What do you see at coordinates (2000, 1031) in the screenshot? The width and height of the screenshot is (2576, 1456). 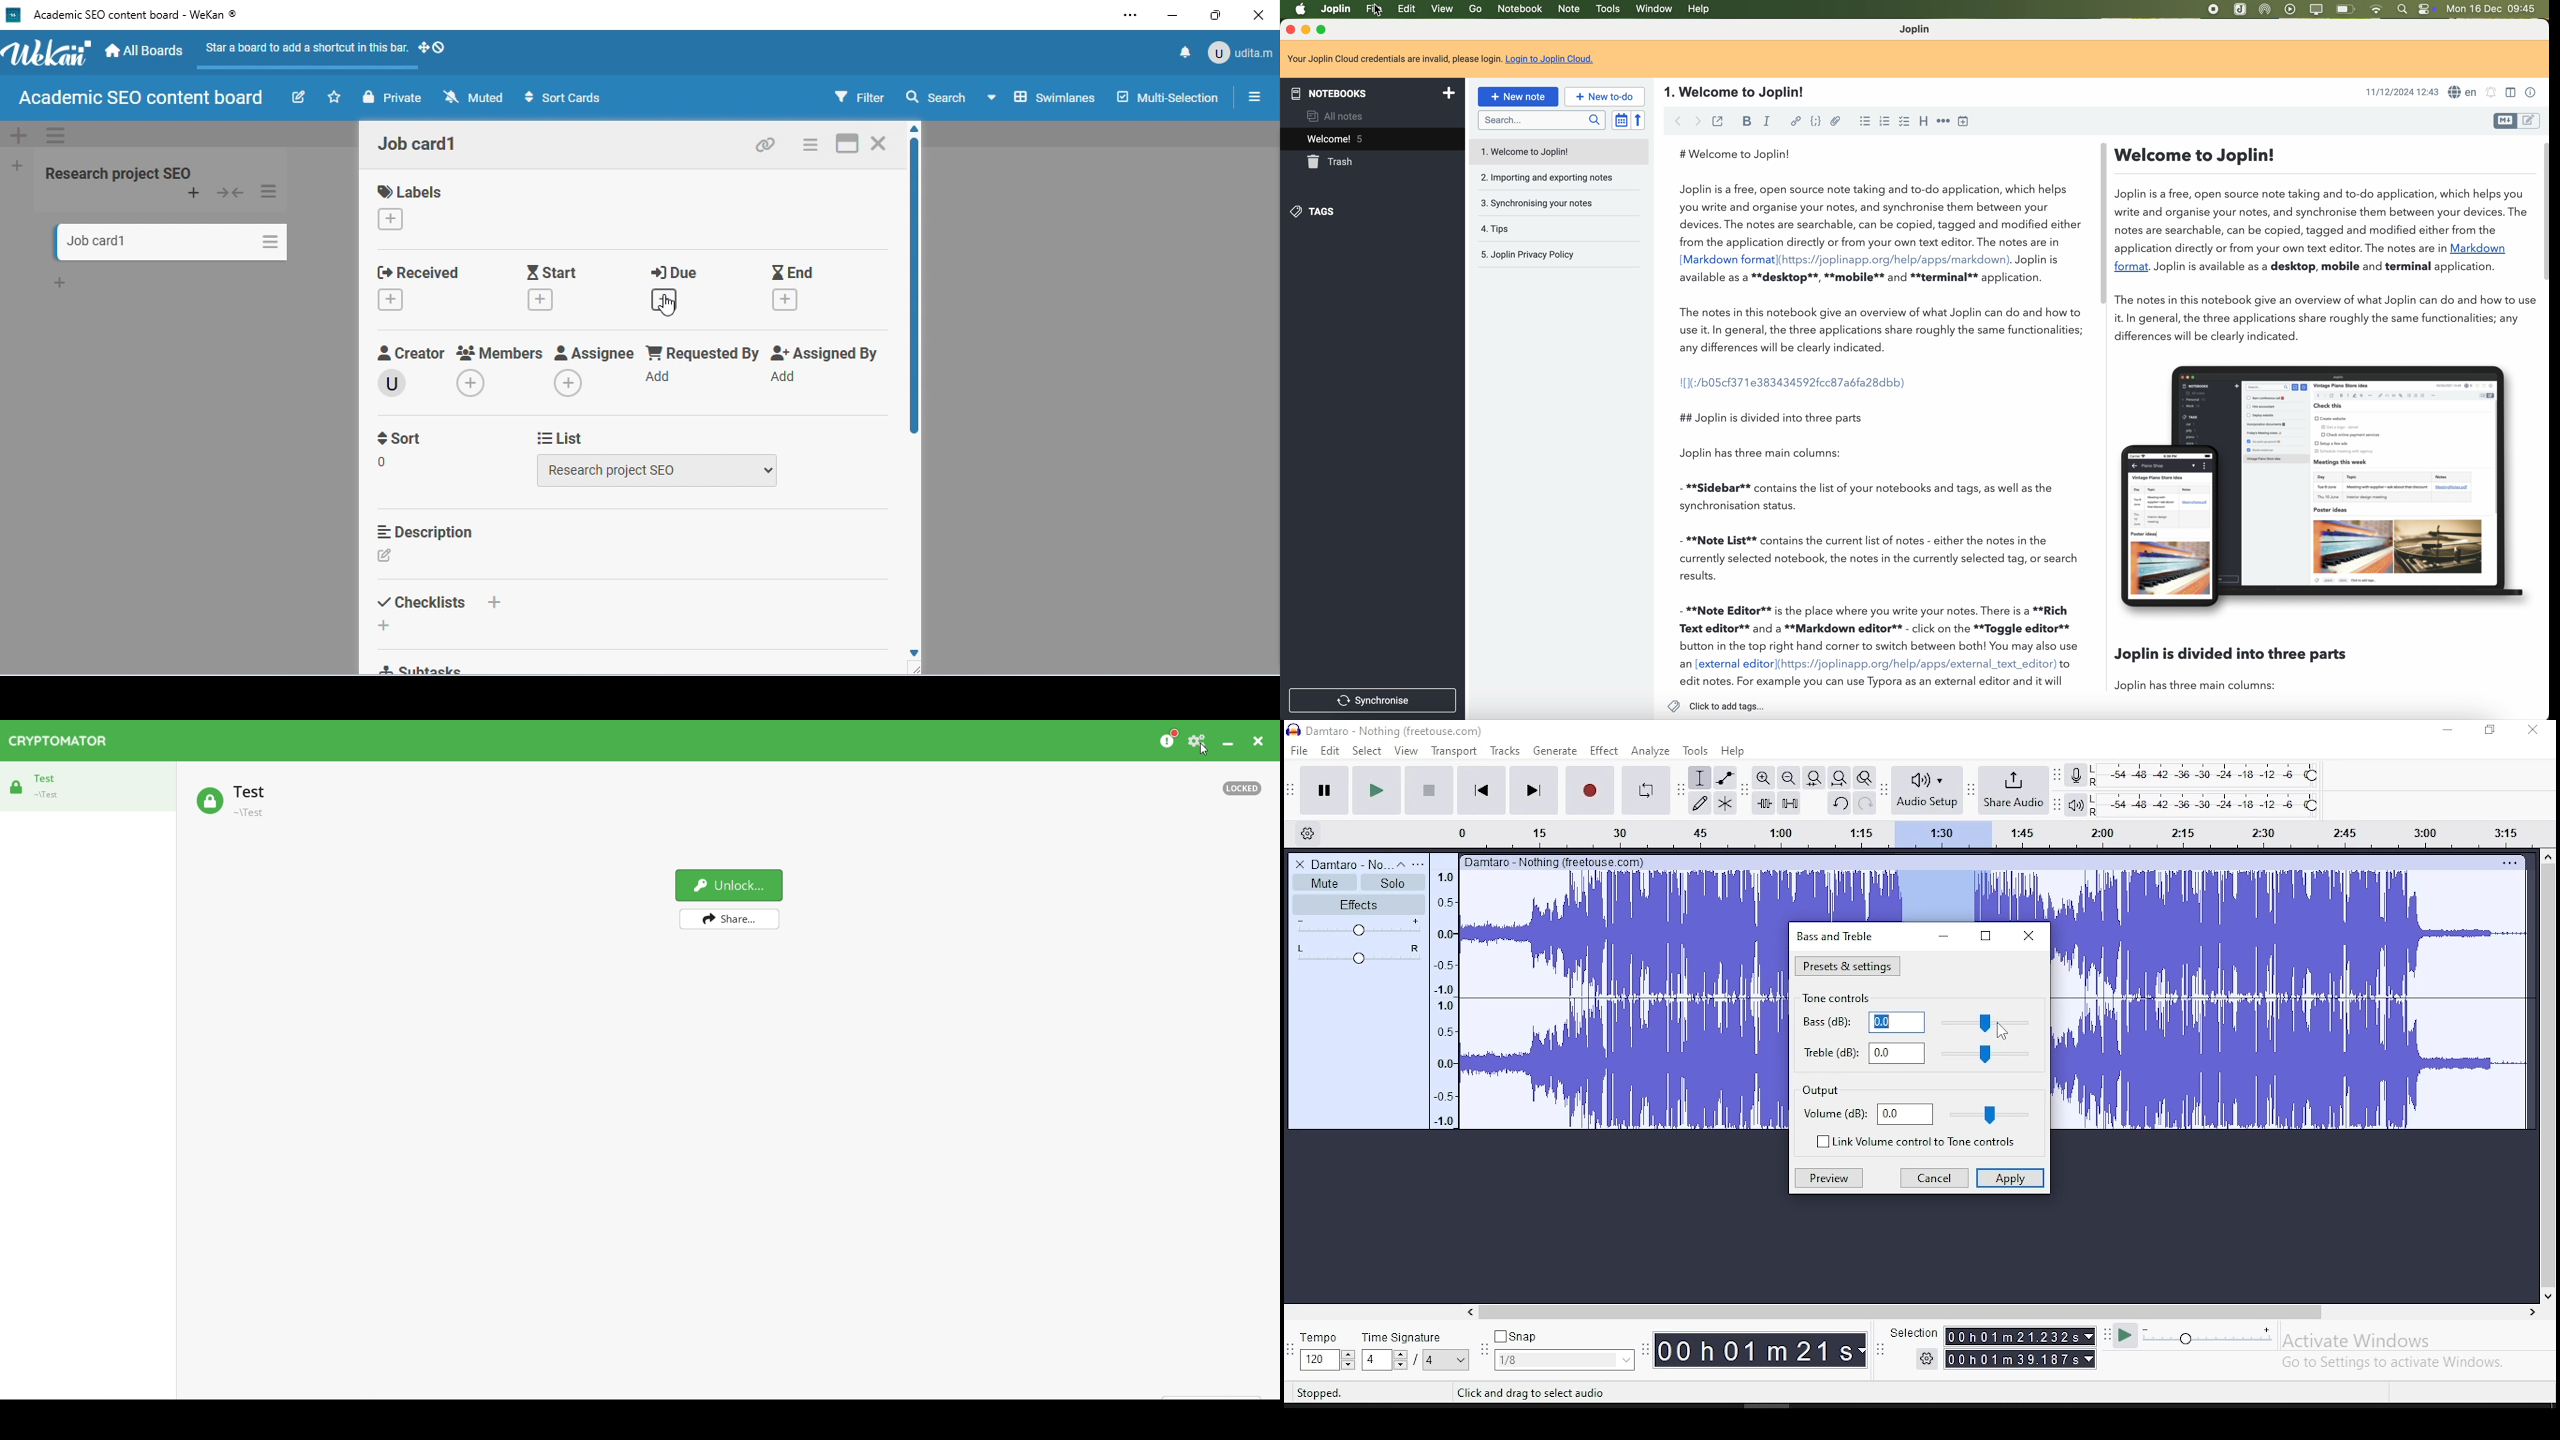 I see `mouse pointer` at bounding box center [2000, 1031].